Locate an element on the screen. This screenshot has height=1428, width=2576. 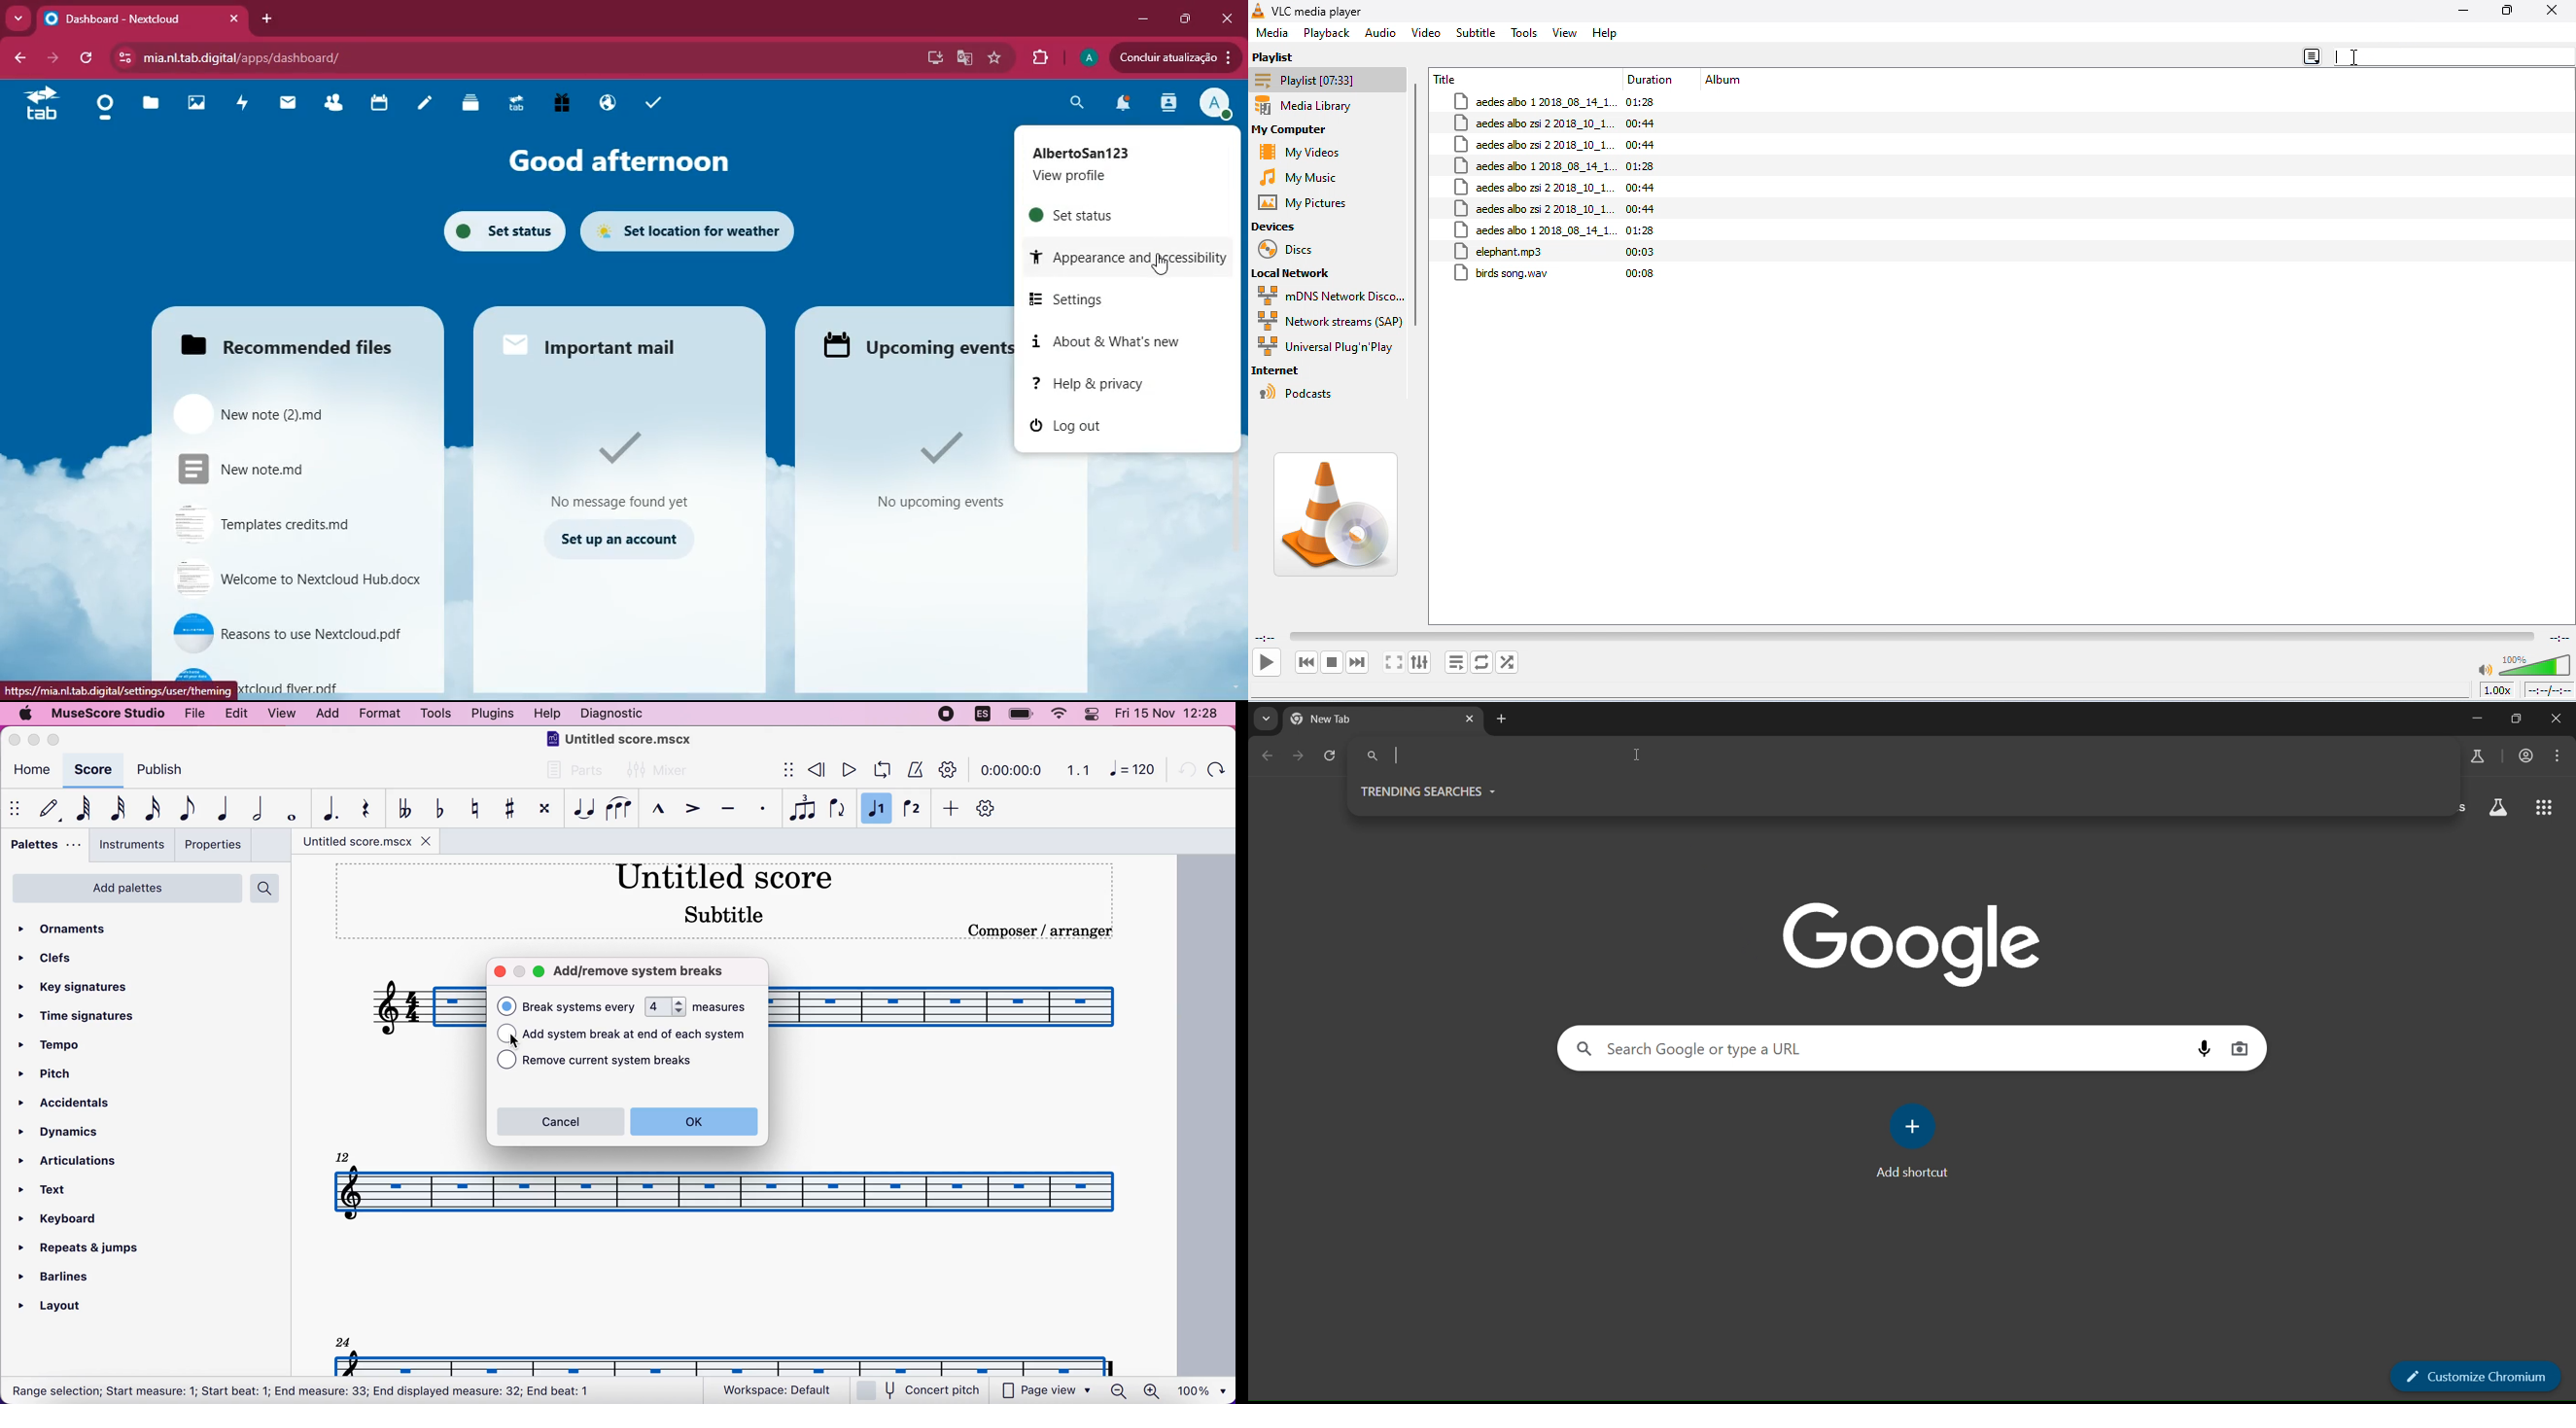
page view is located at coordinates (1046, 1391).